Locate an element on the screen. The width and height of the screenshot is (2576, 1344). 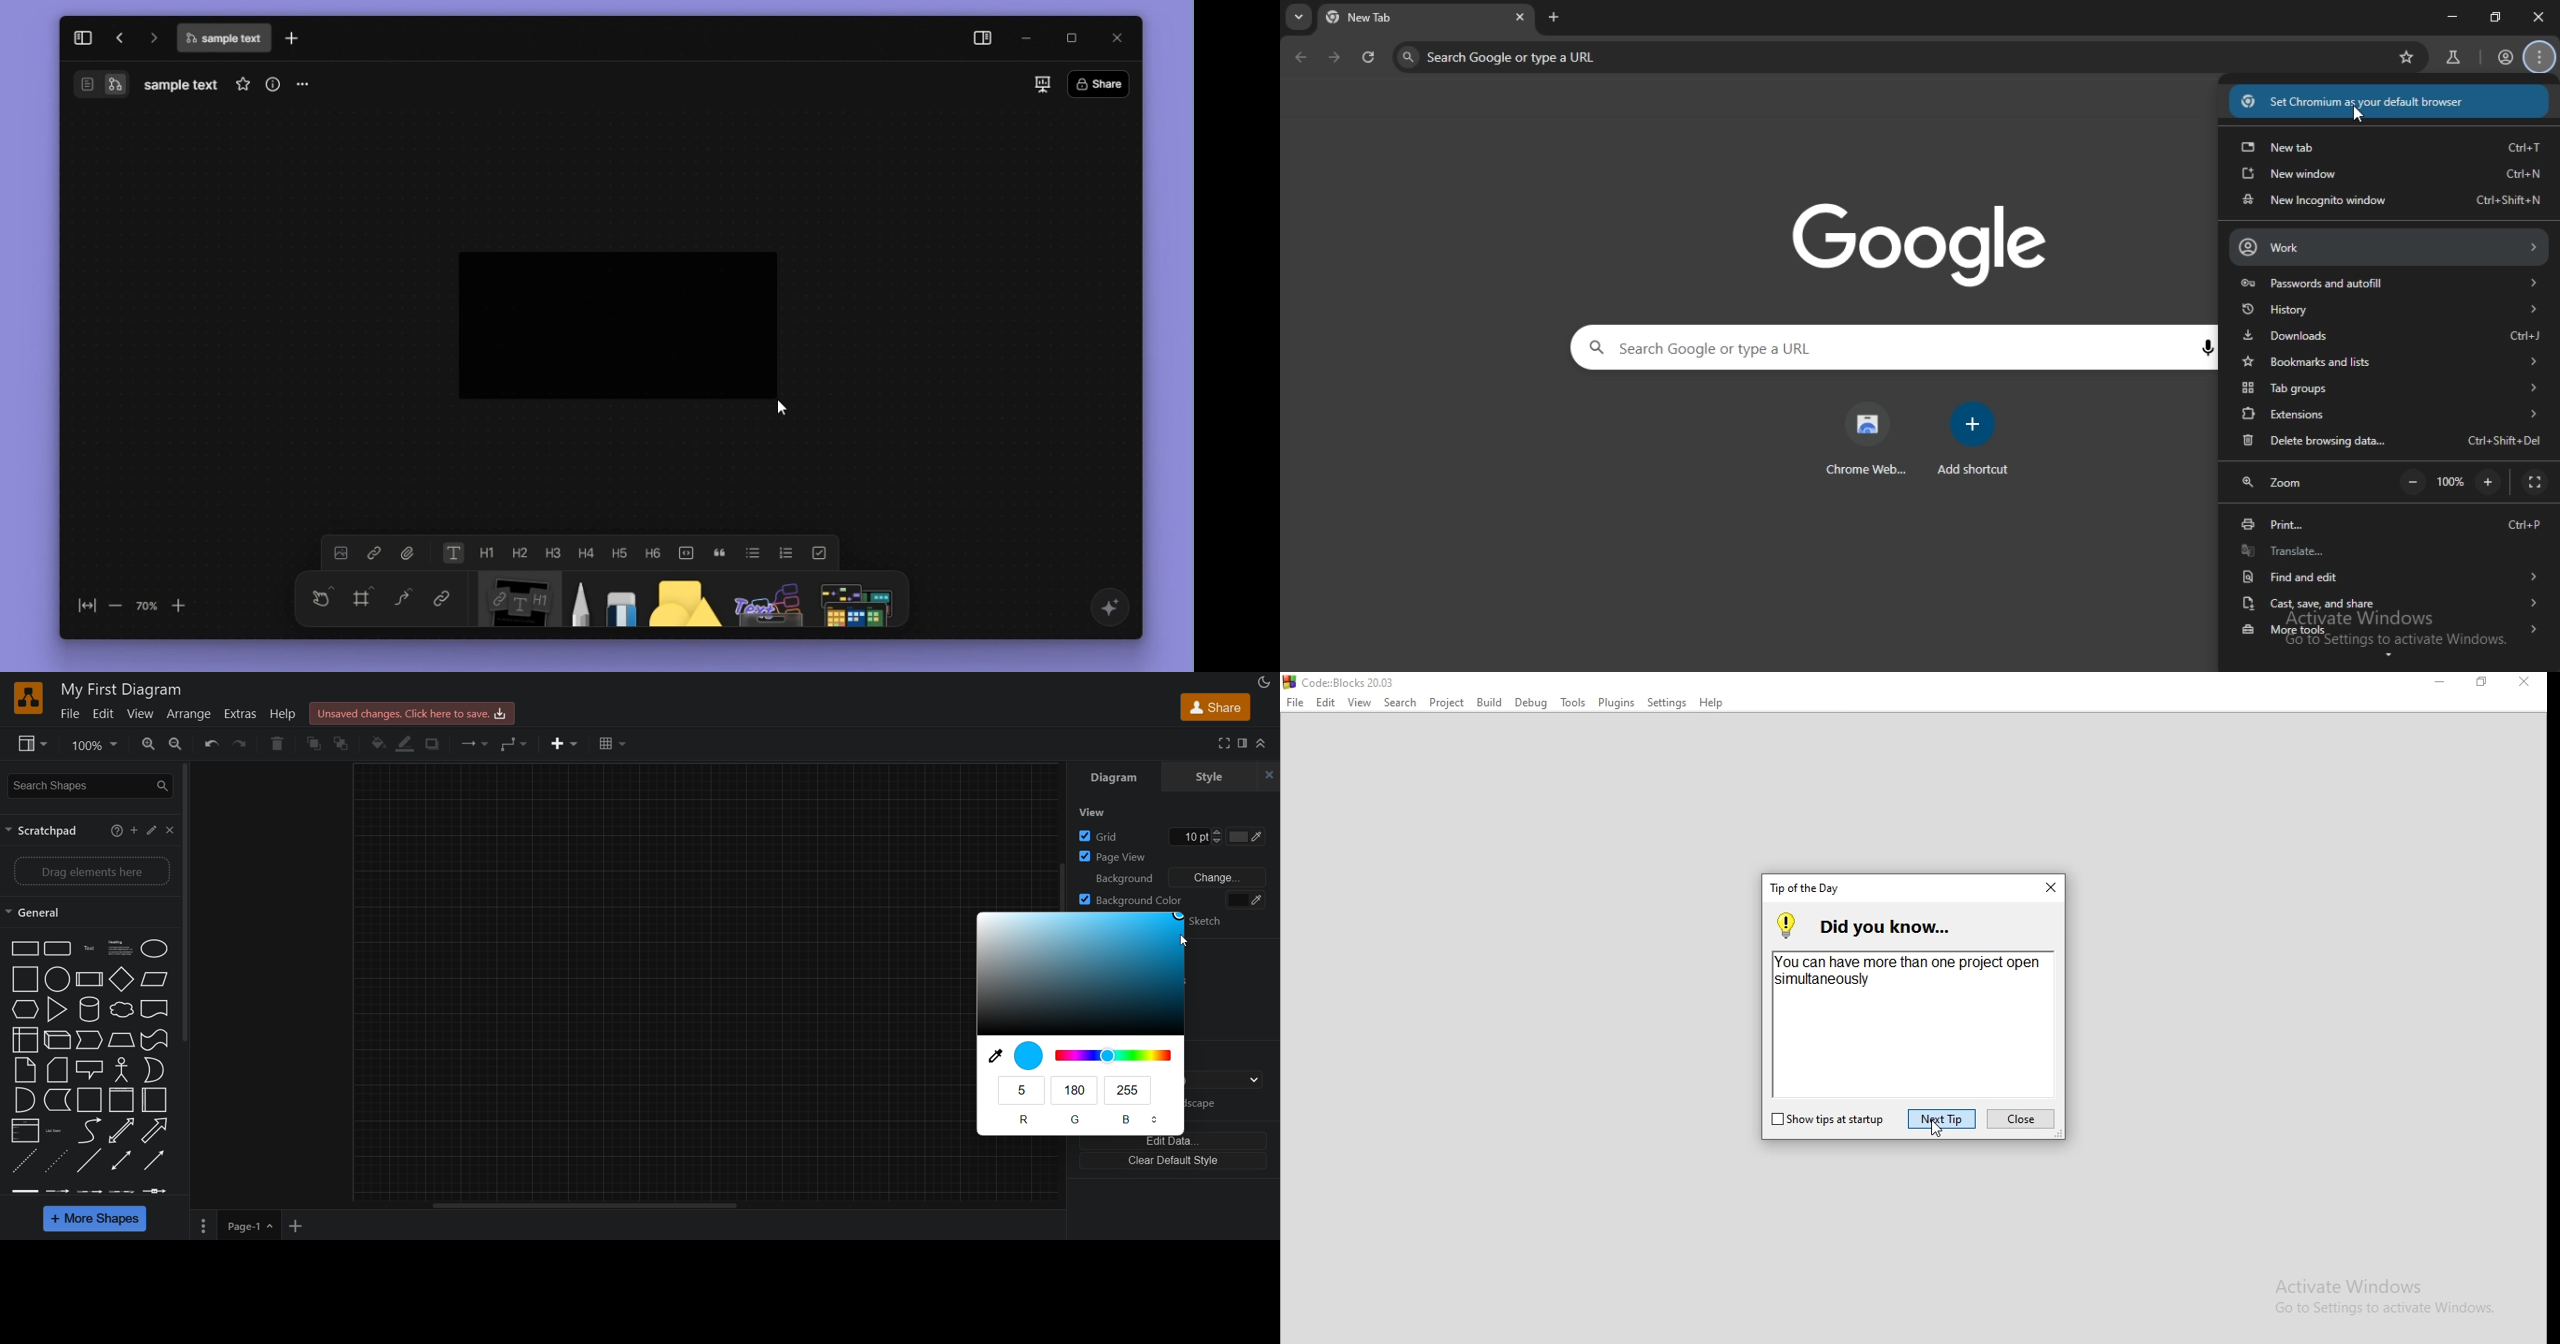
fit to screen is located at coordinates (82, 607).